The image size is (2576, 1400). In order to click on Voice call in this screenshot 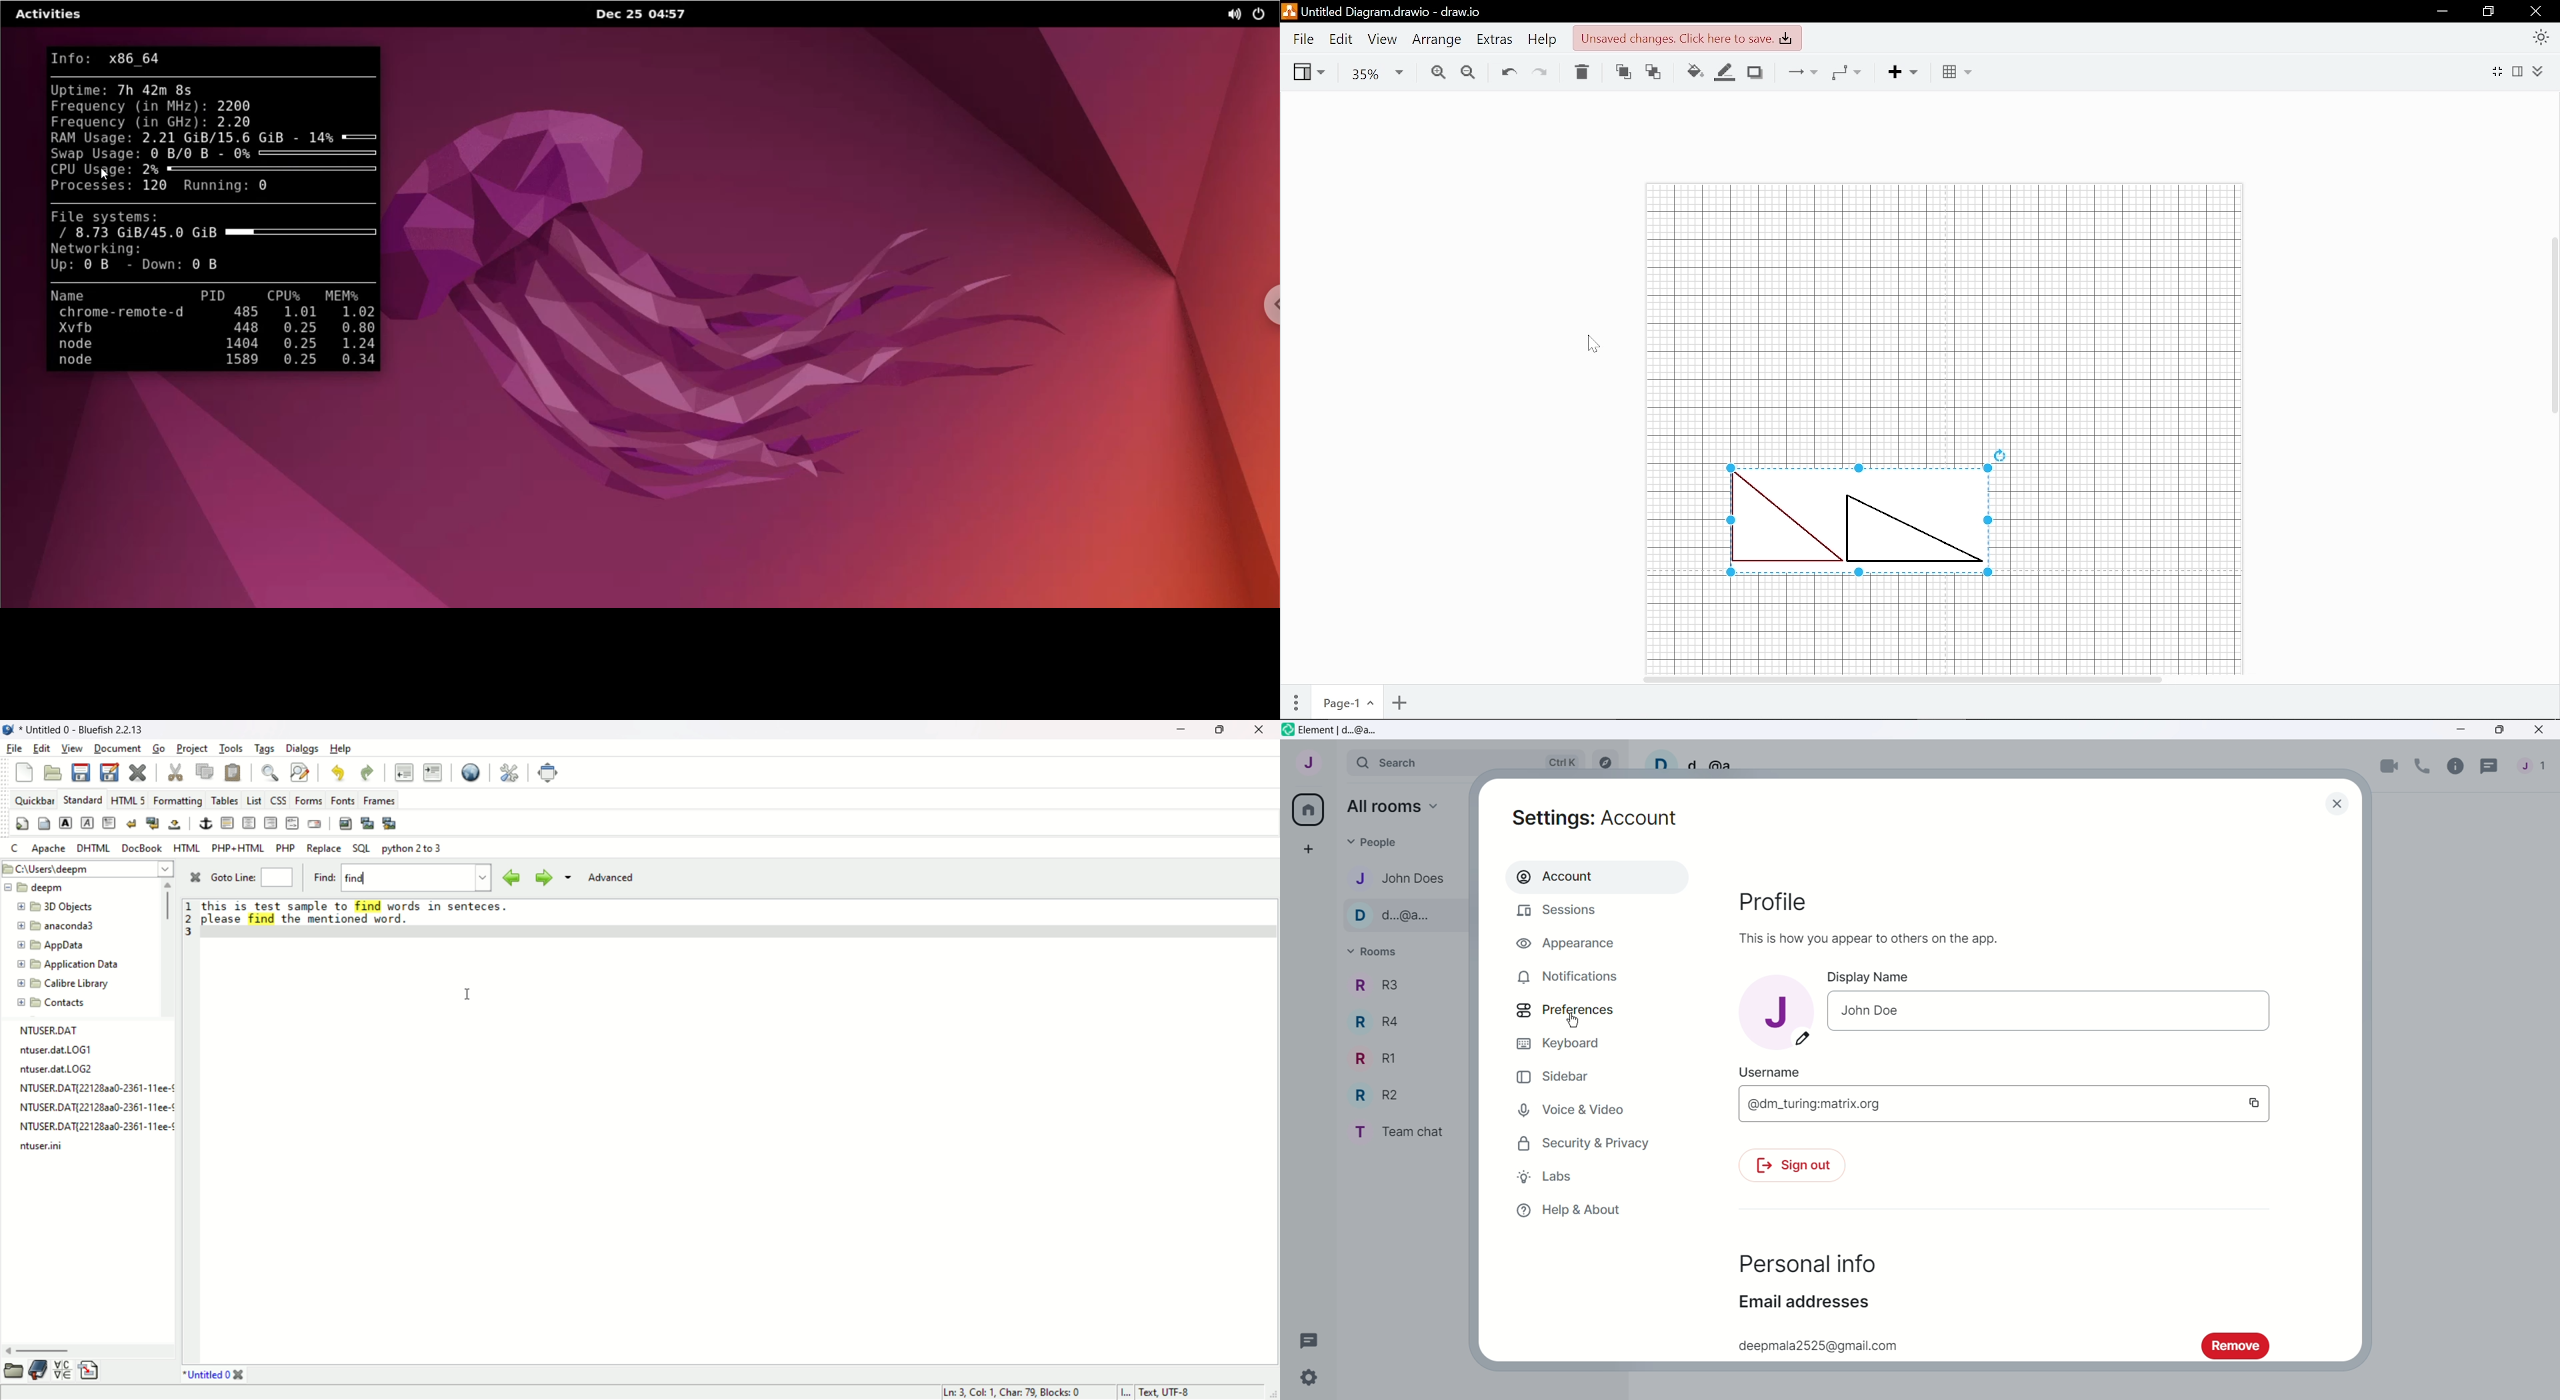, I will do `click(2423, 767)`.